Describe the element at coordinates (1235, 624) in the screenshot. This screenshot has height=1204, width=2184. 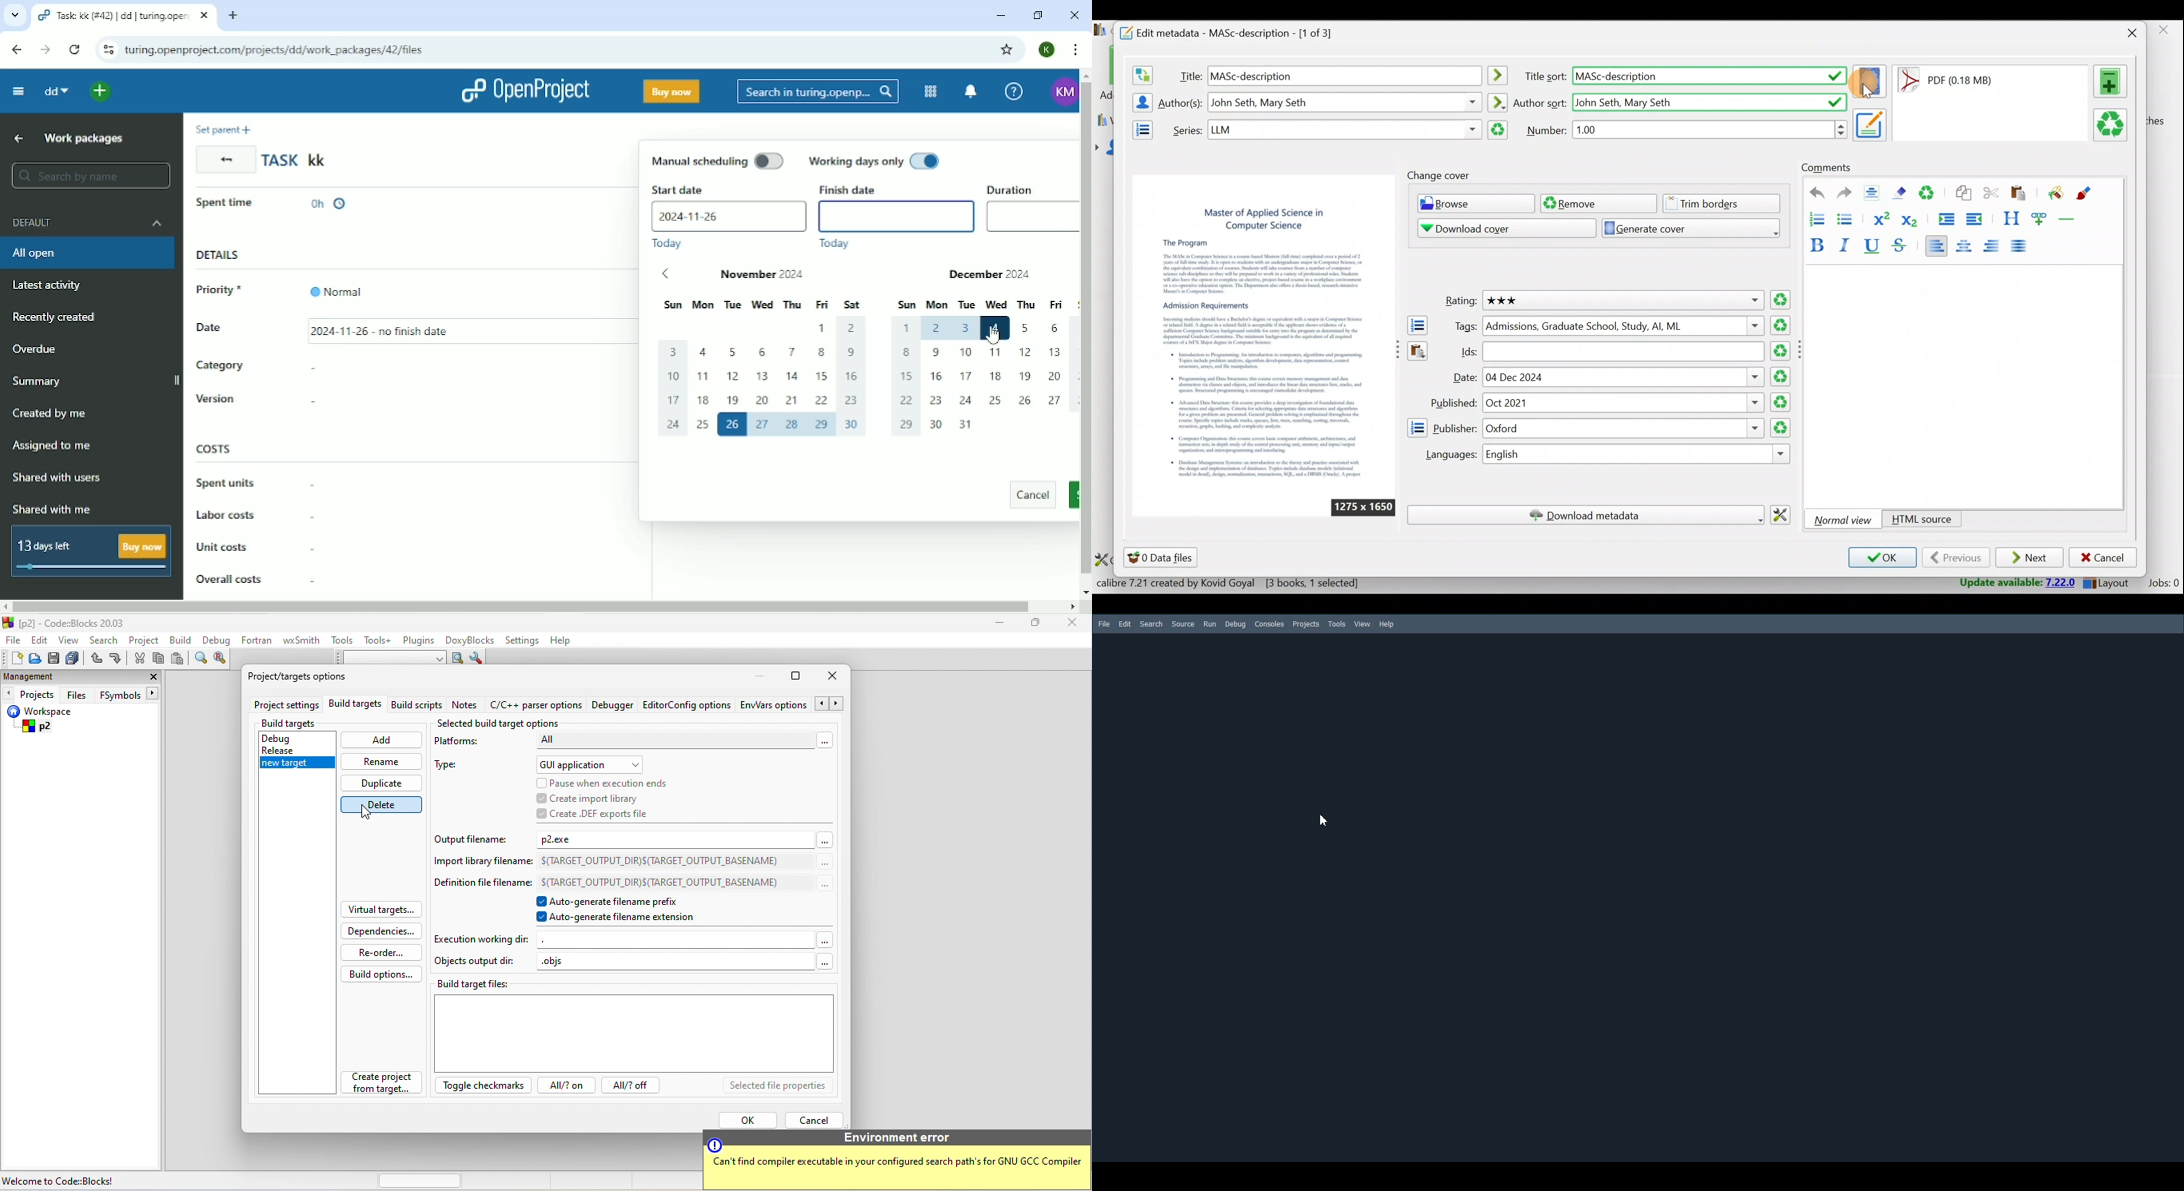
I see `Debug` at that location.